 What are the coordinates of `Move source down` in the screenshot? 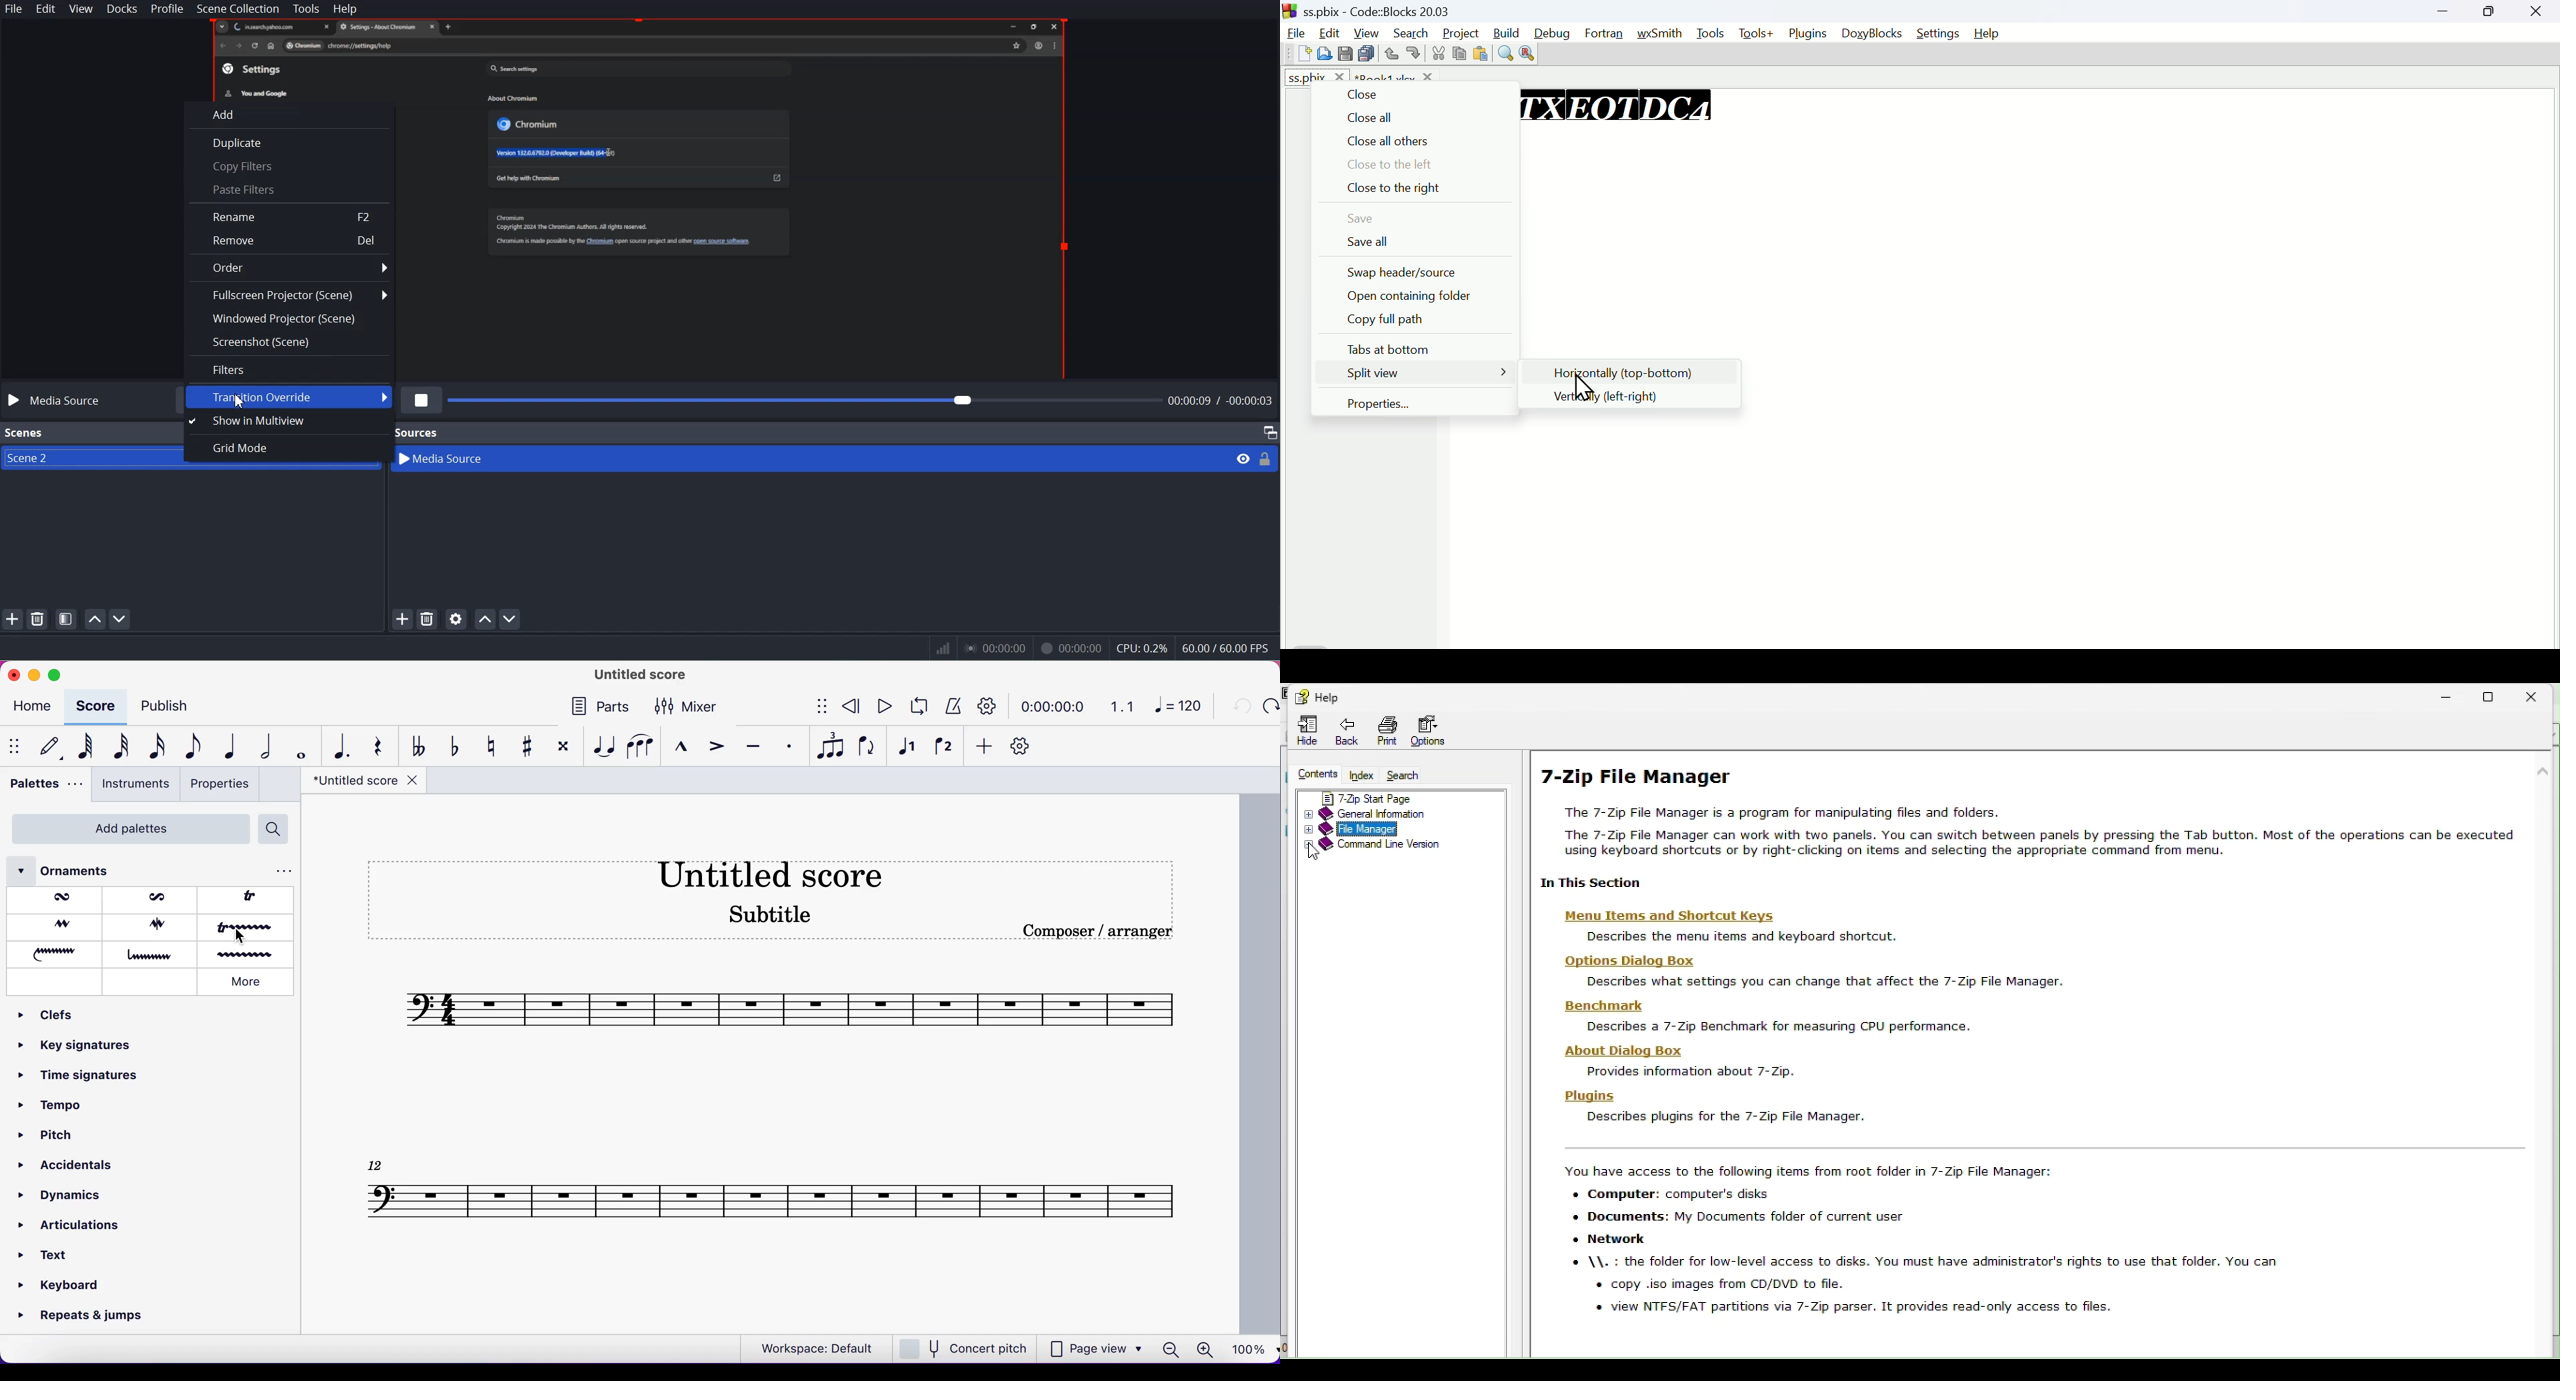 It's located at (510, 619).